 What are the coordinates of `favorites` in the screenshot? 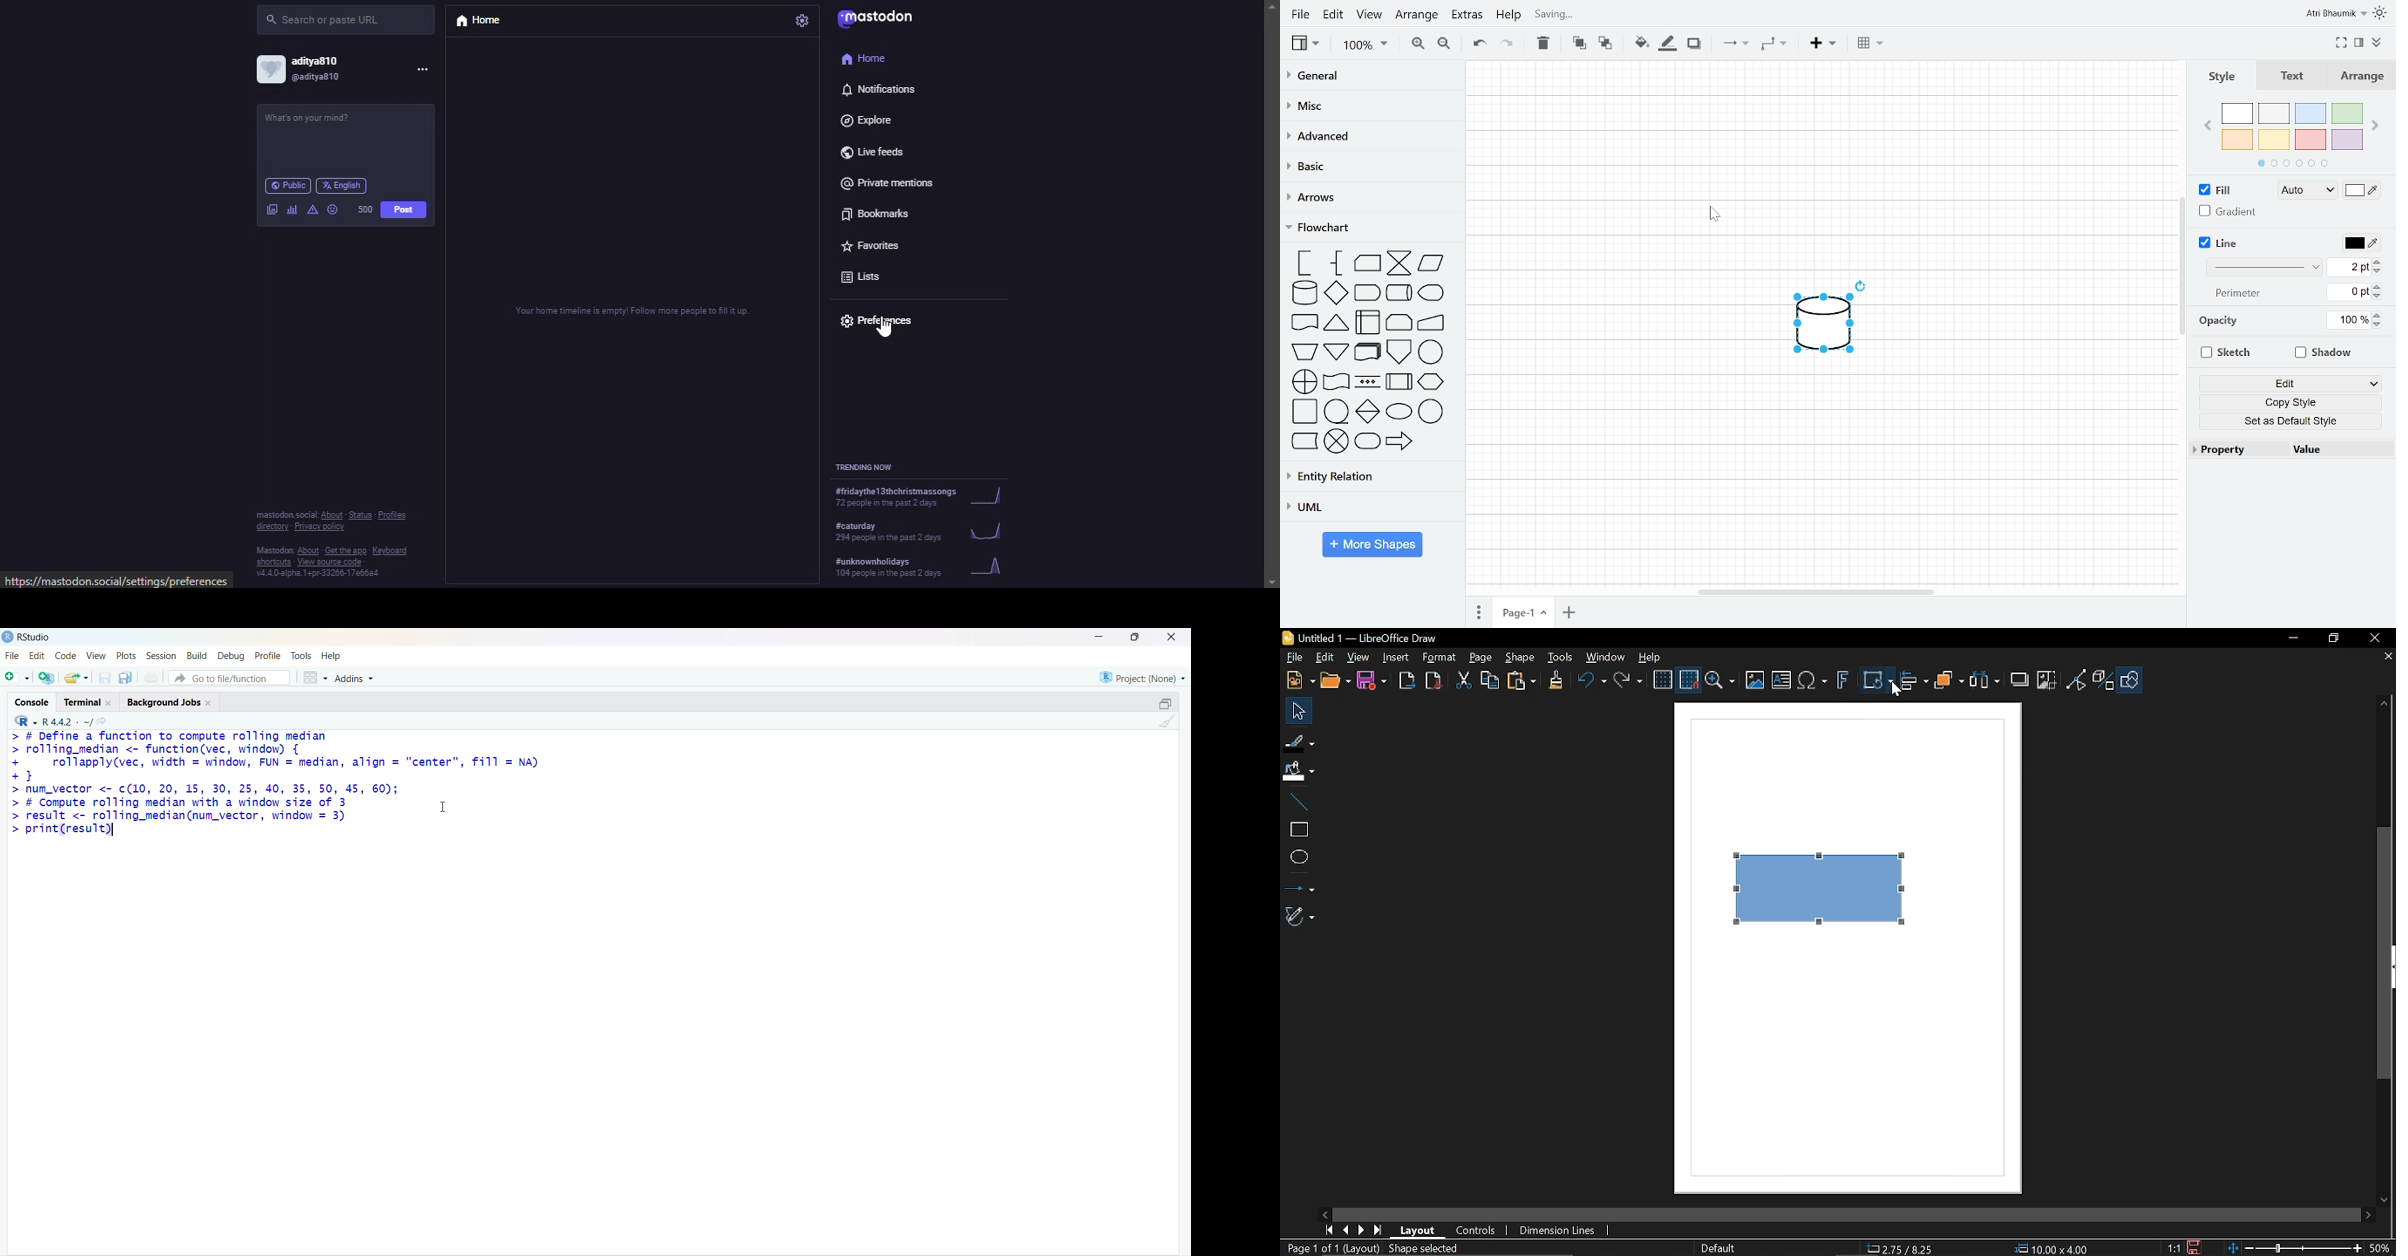 It's located at (879, 243).